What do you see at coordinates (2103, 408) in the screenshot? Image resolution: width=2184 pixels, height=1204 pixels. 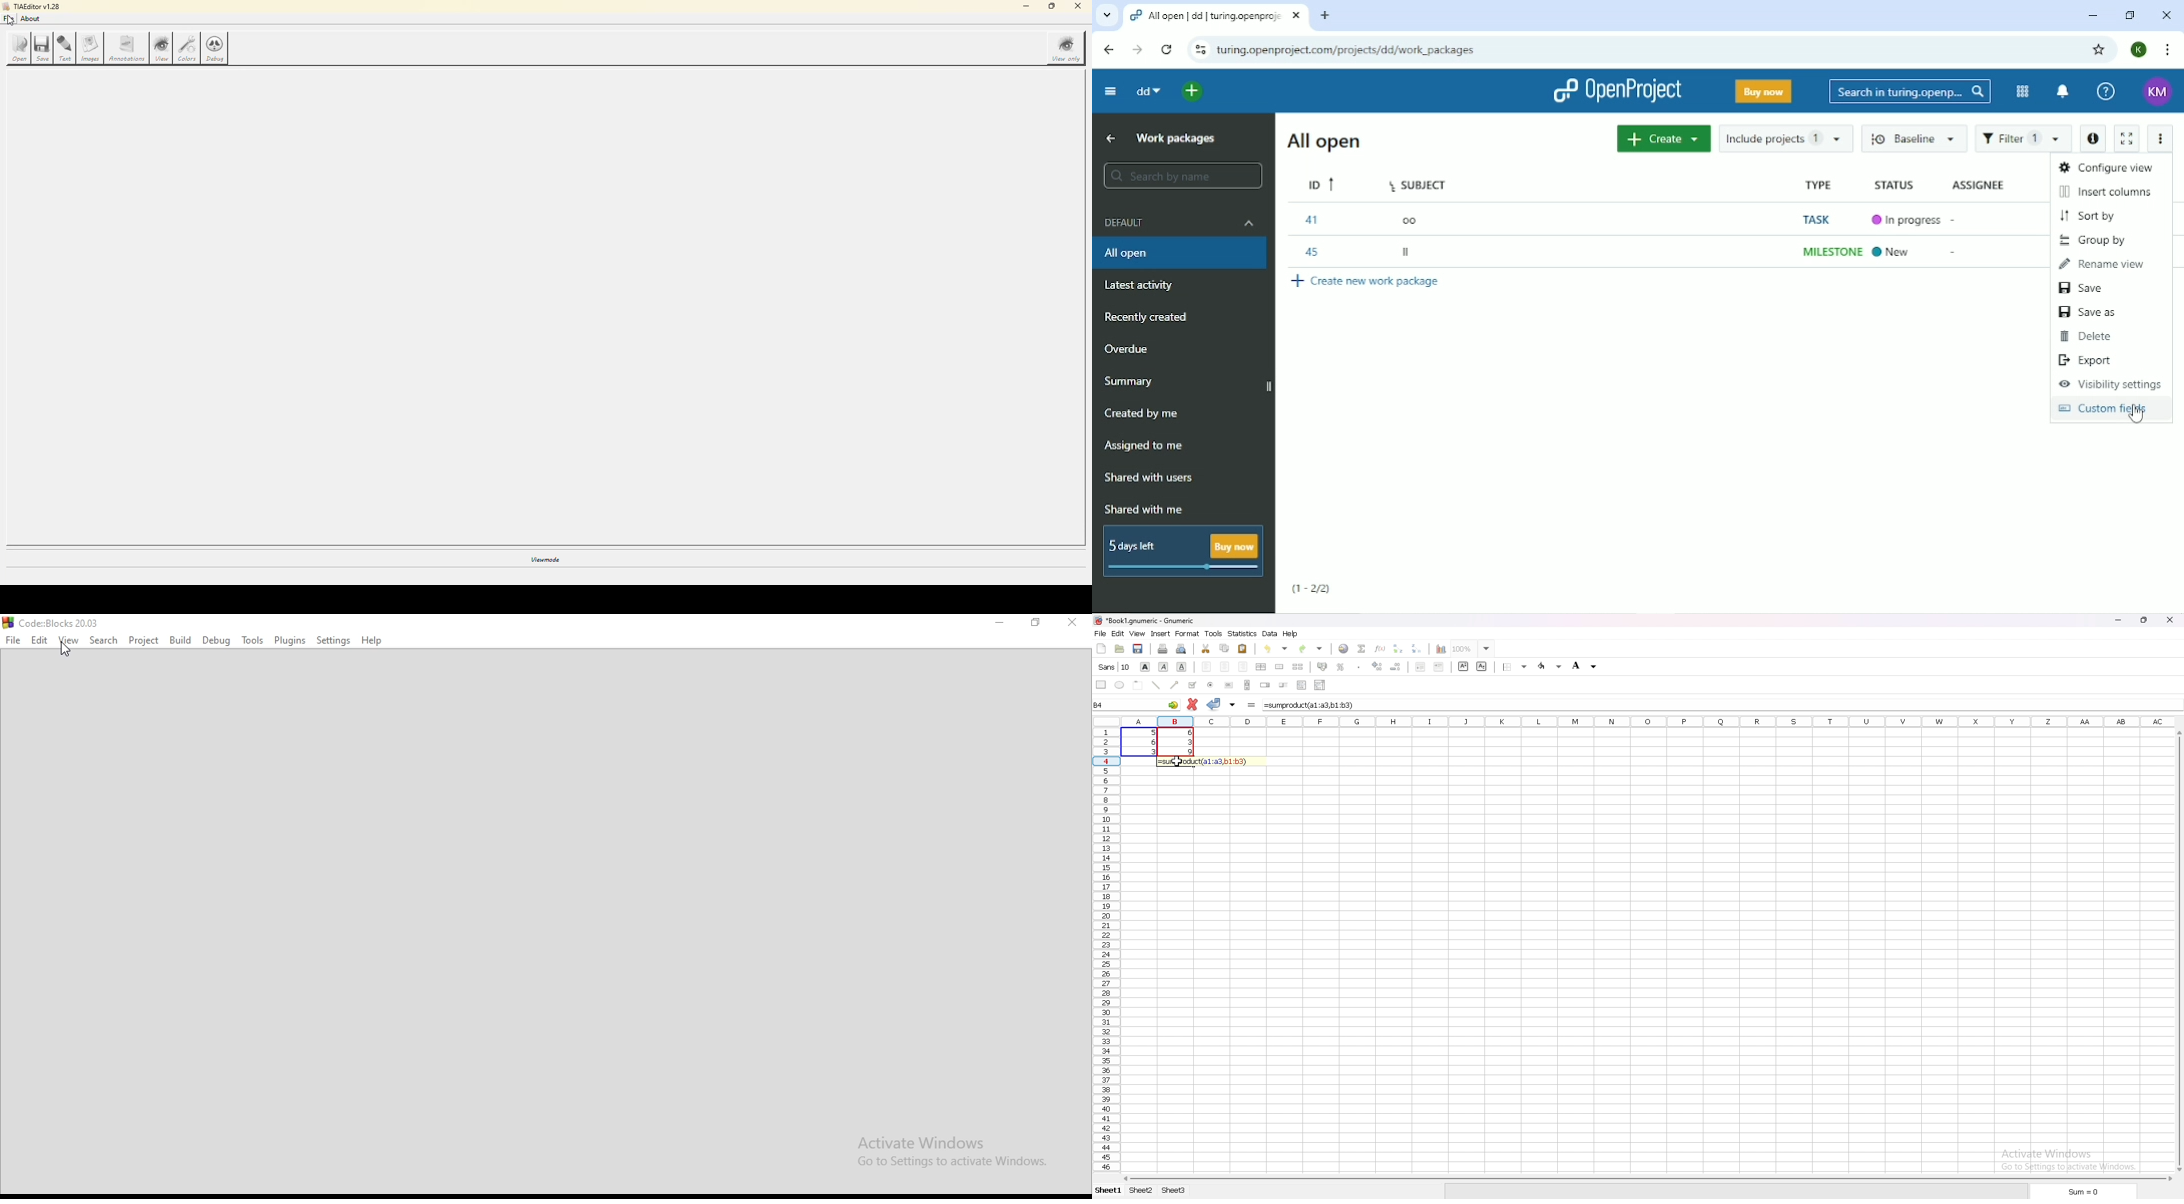 I see `Custom fields` at bounding box center [2103, 408].